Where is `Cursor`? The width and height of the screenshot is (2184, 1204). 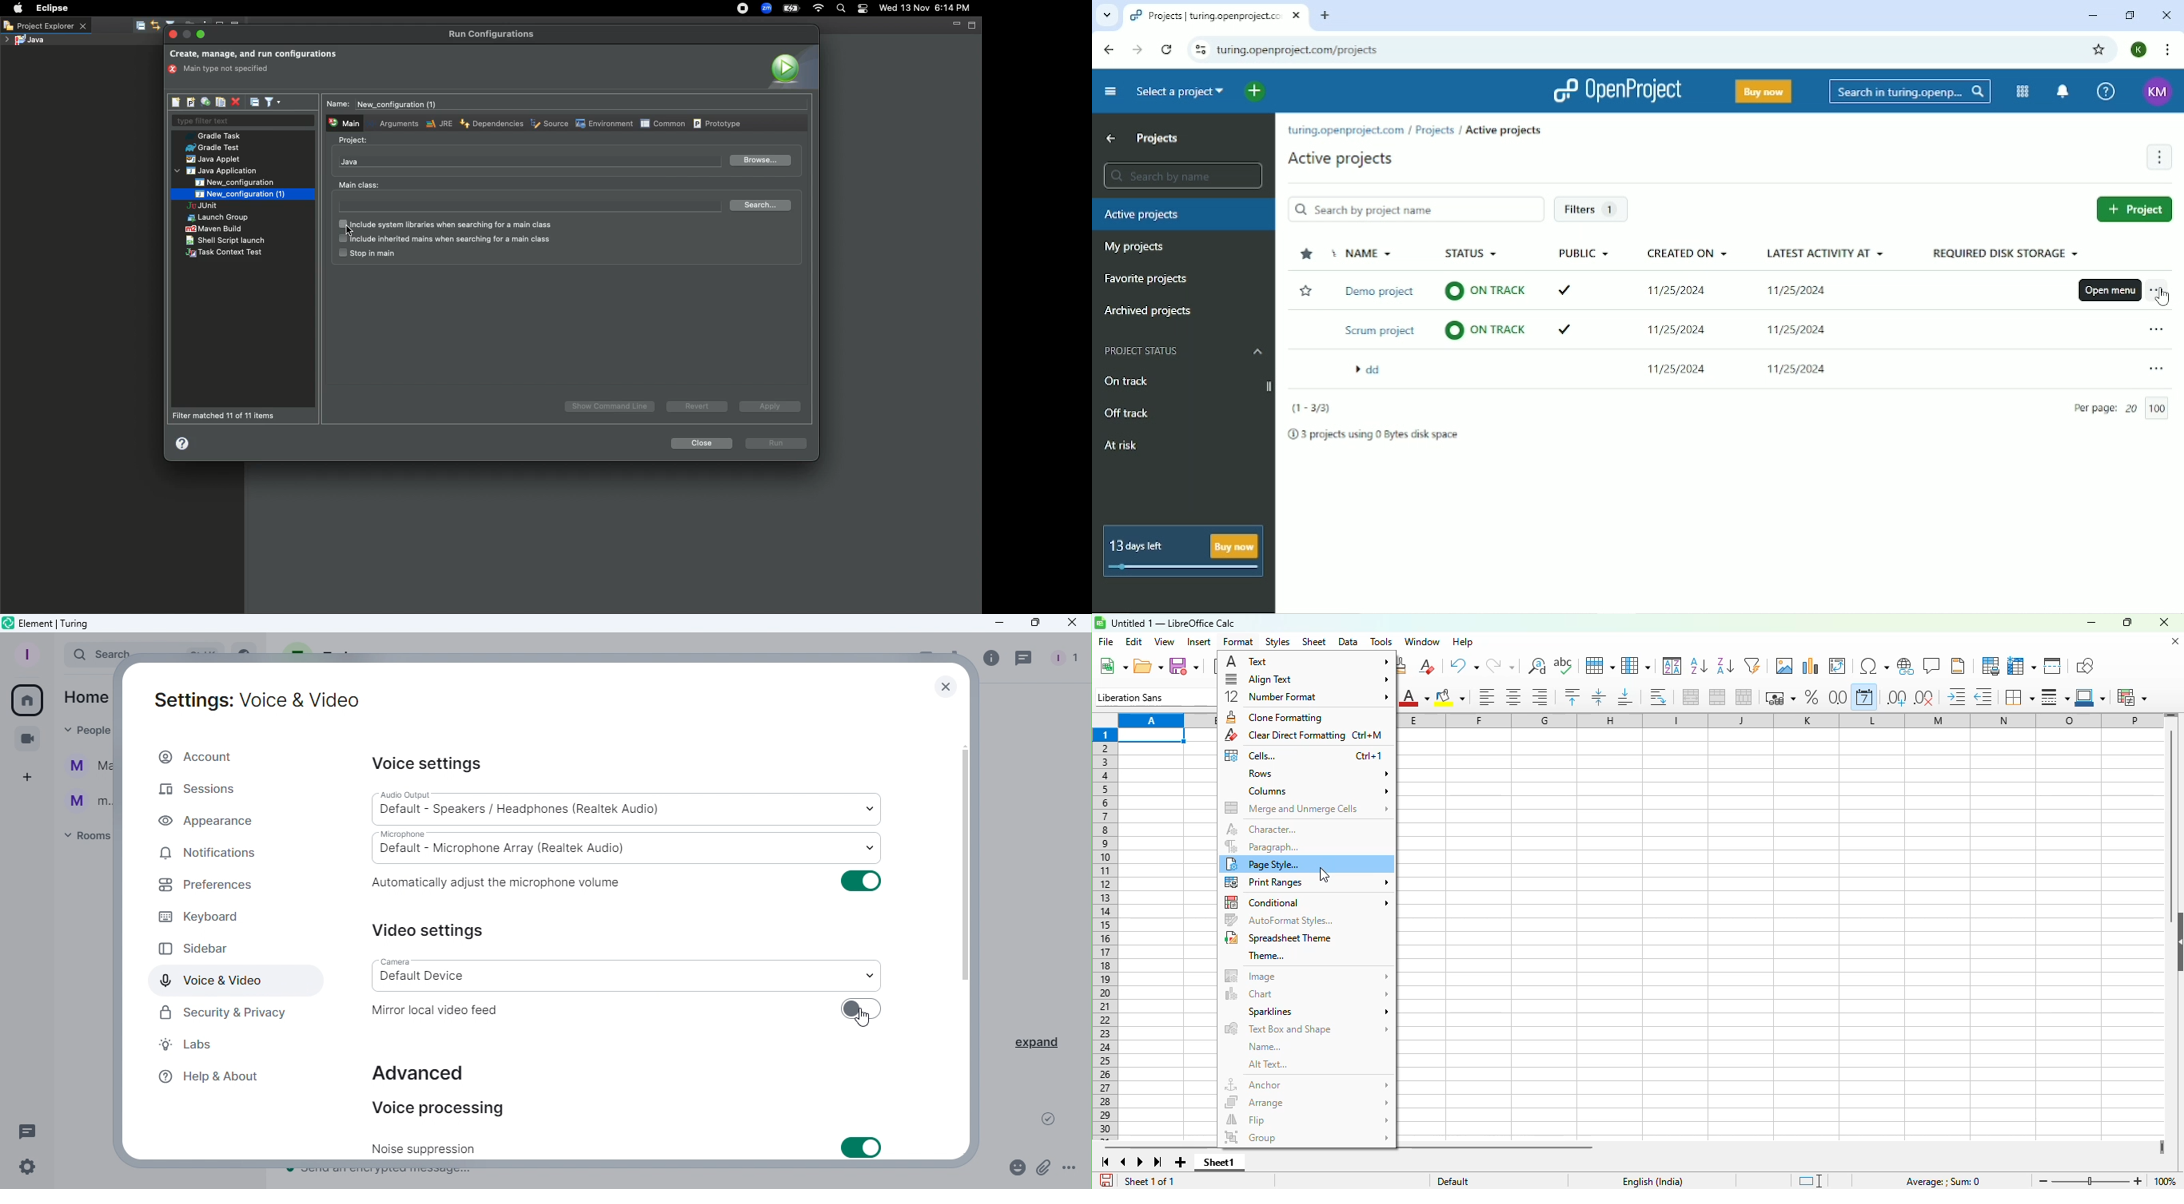
Cursor is located at coordinates (864, 1022).